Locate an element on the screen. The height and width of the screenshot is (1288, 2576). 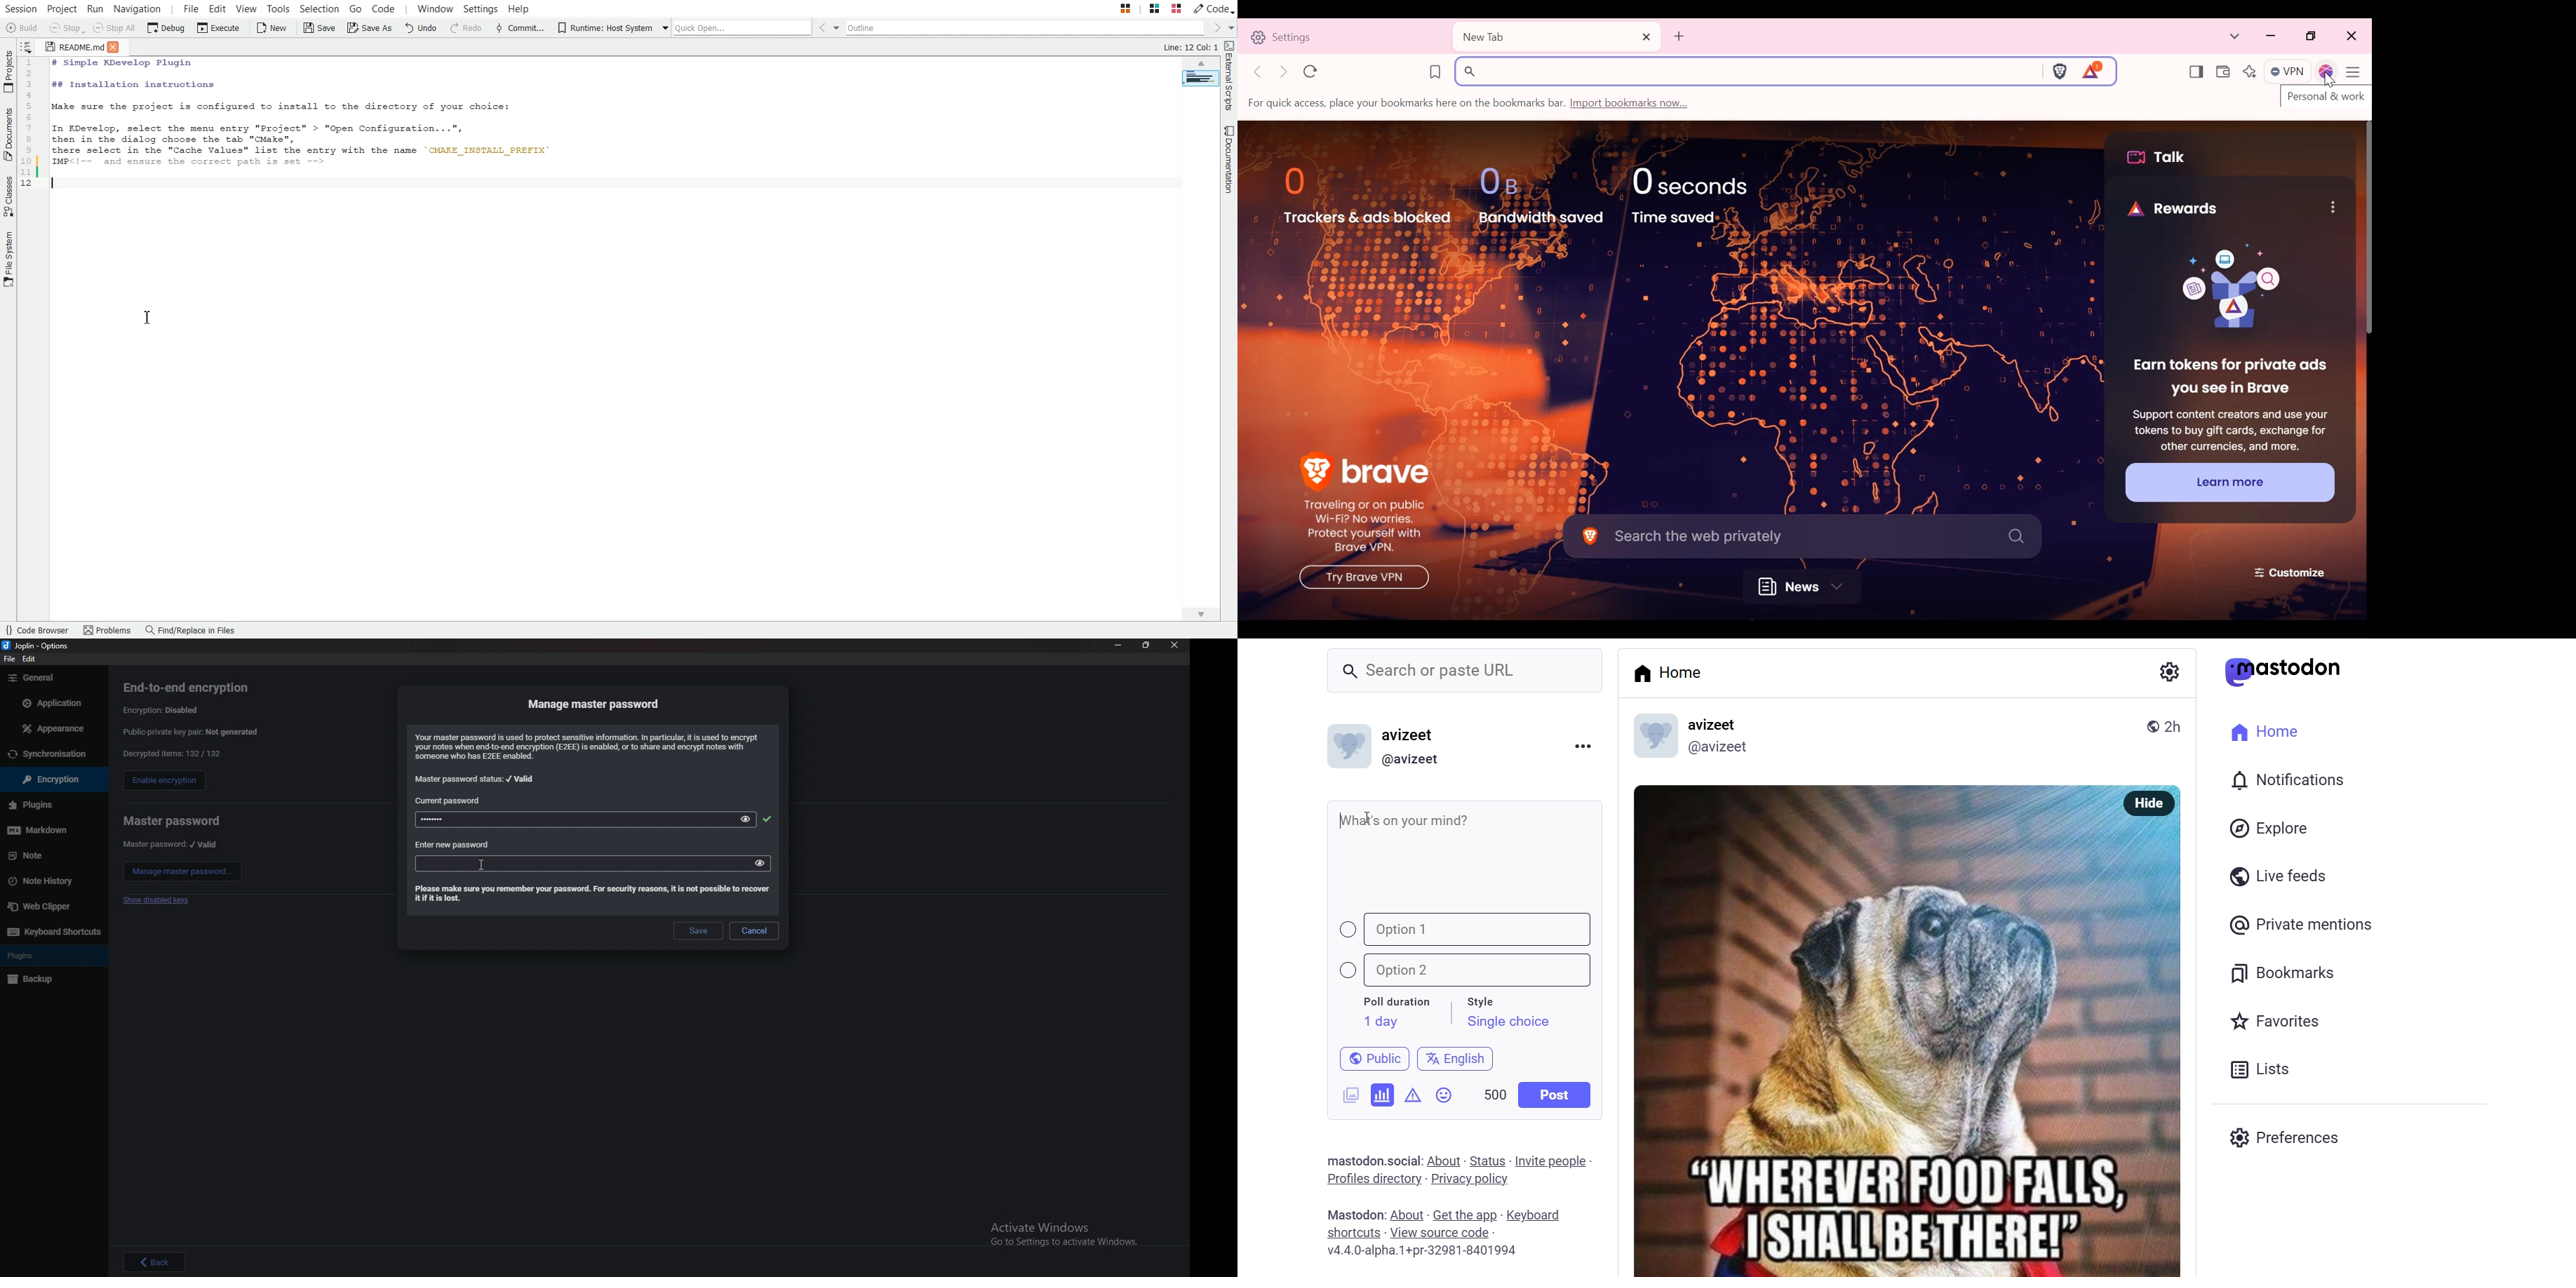
Tokens is located at coordinates (2094, 70).